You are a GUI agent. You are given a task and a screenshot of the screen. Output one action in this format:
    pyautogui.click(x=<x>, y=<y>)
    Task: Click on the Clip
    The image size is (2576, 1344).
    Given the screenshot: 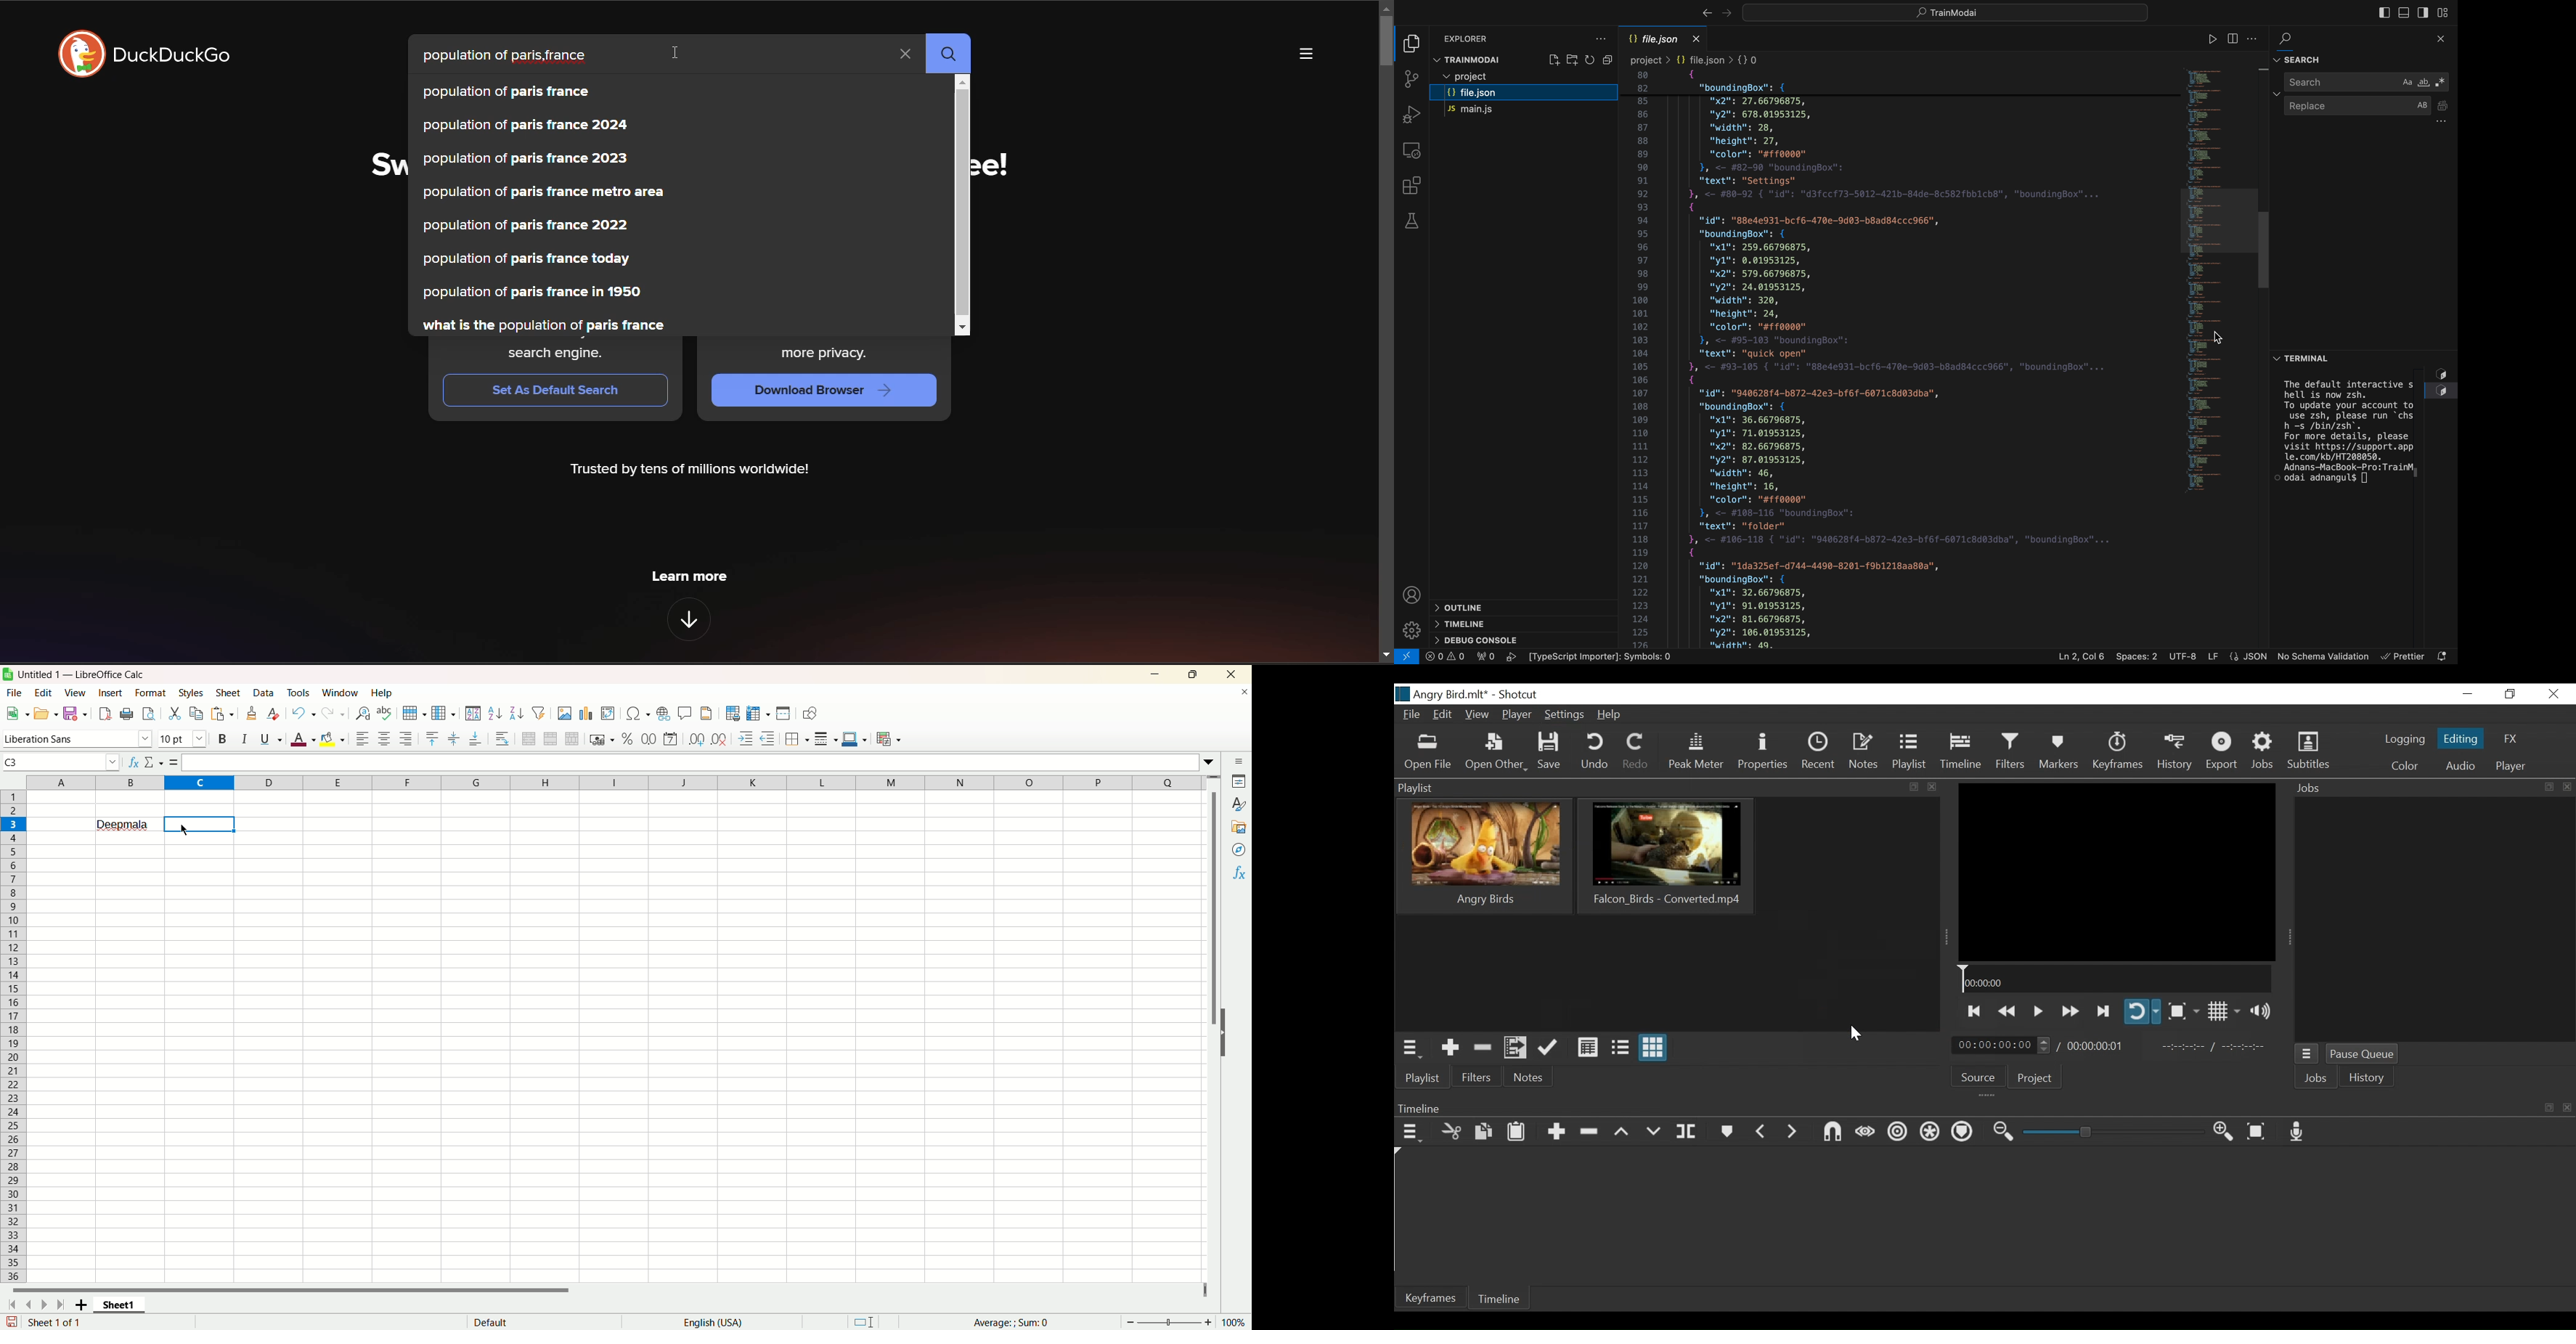 What is the action you would take?
    pyautogui.click(x=1483, y=856)
    